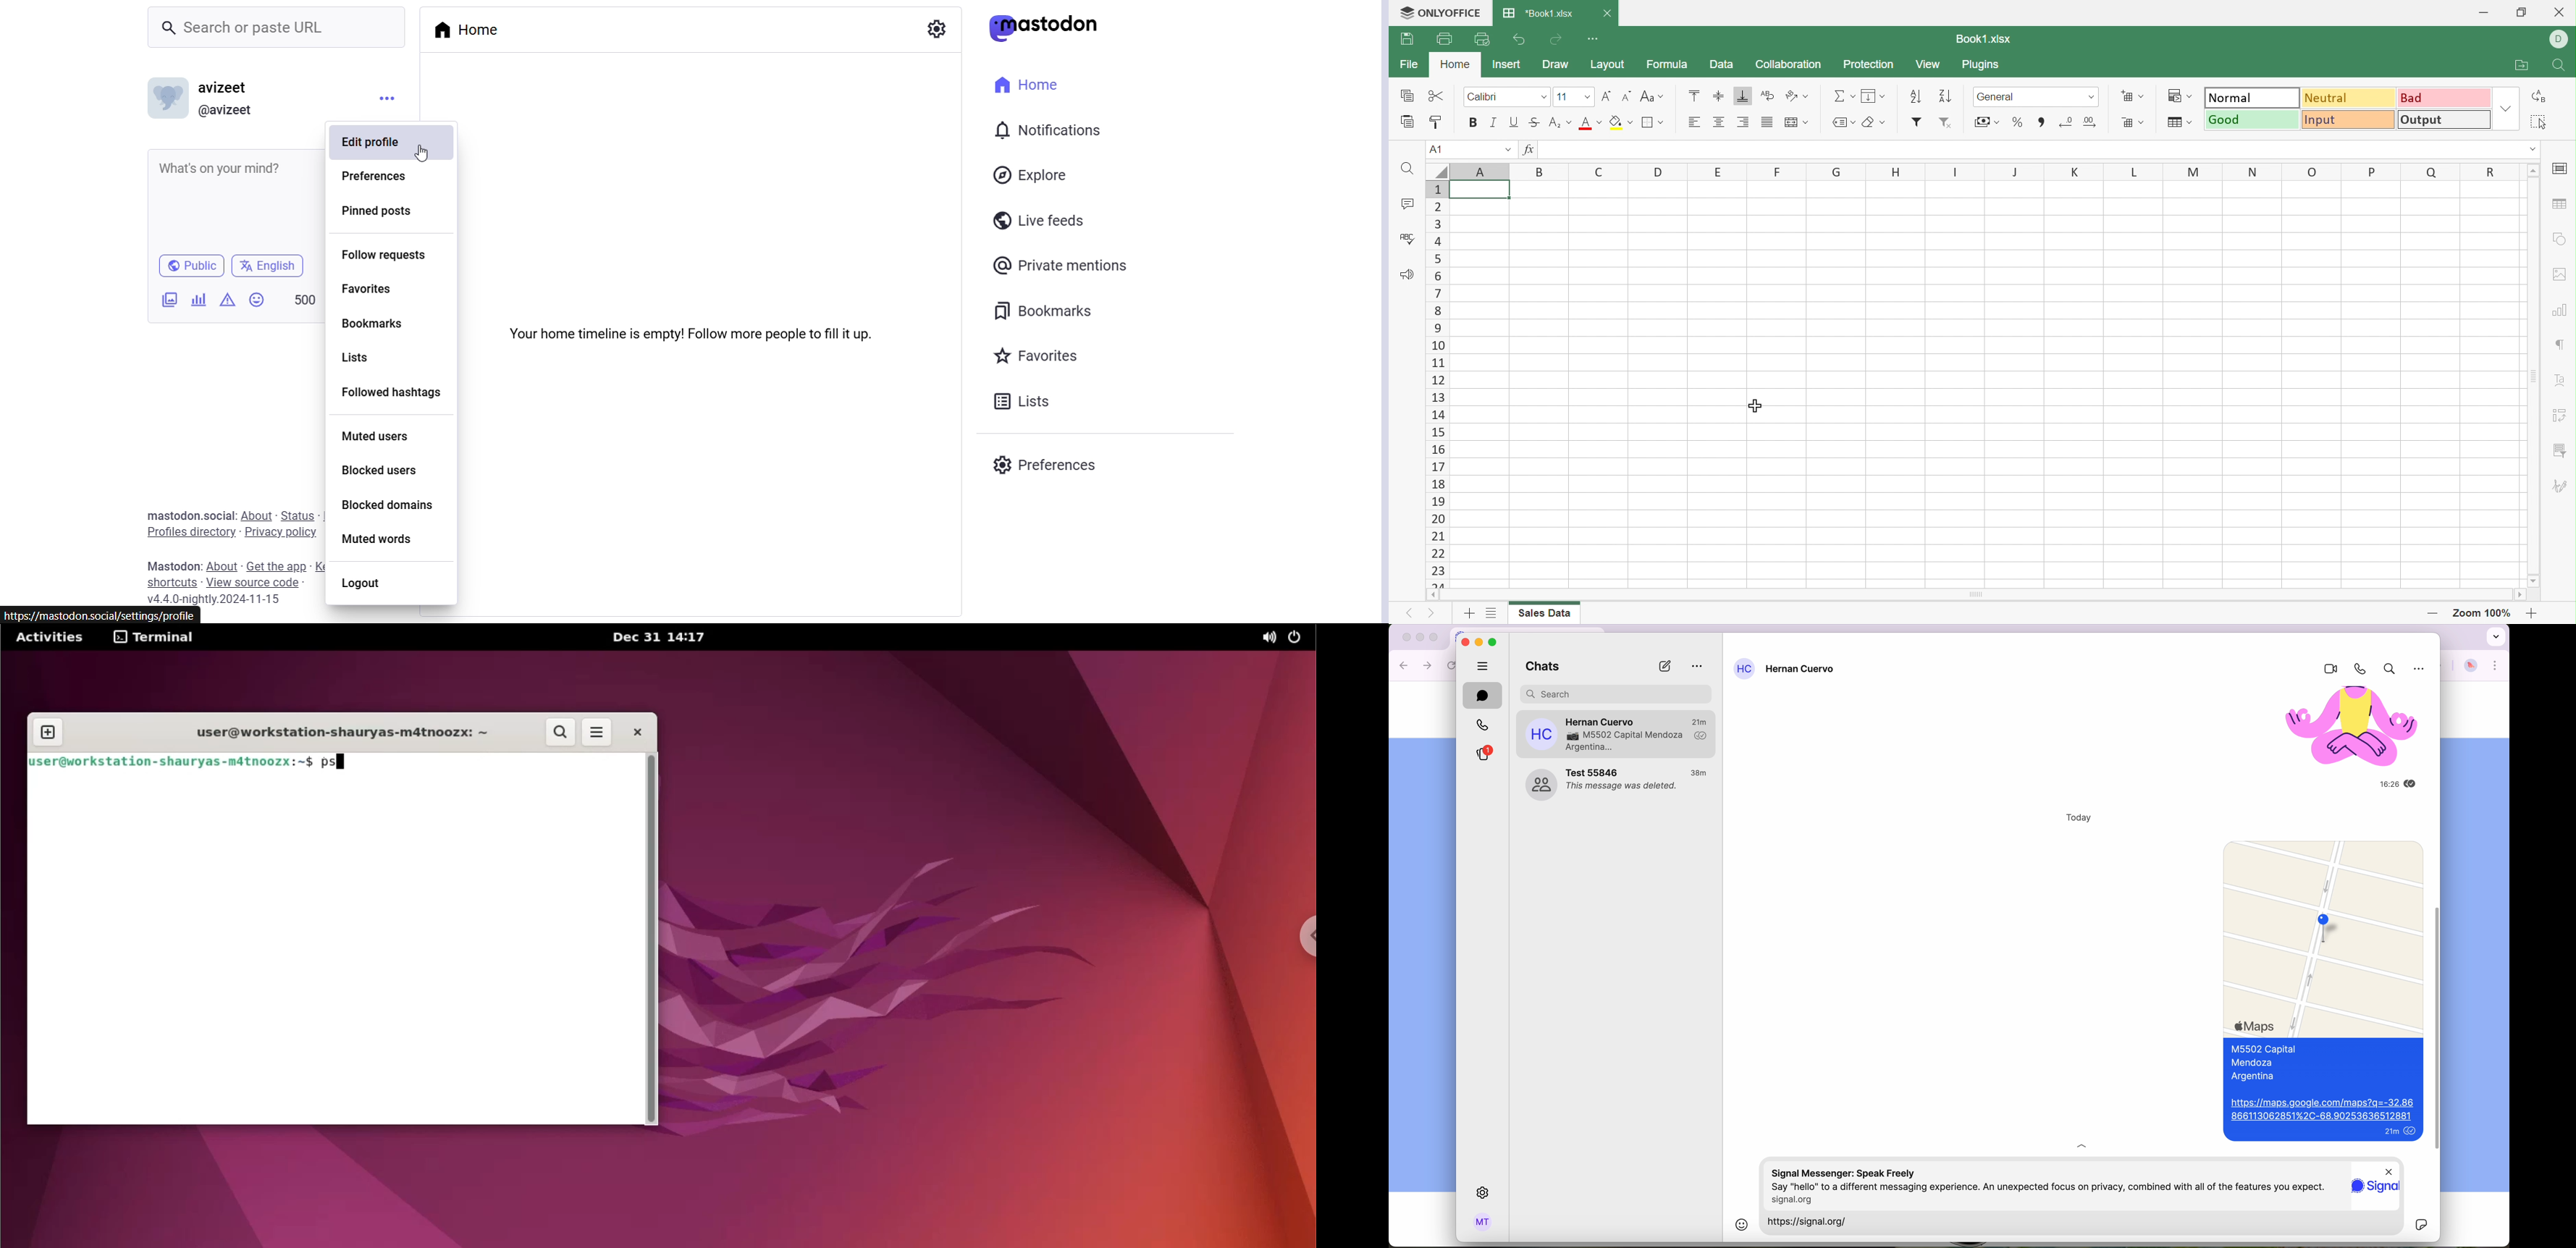 The width and height of the screenshot is (2576, 1260). I want to click on , so click(2440, 1052).